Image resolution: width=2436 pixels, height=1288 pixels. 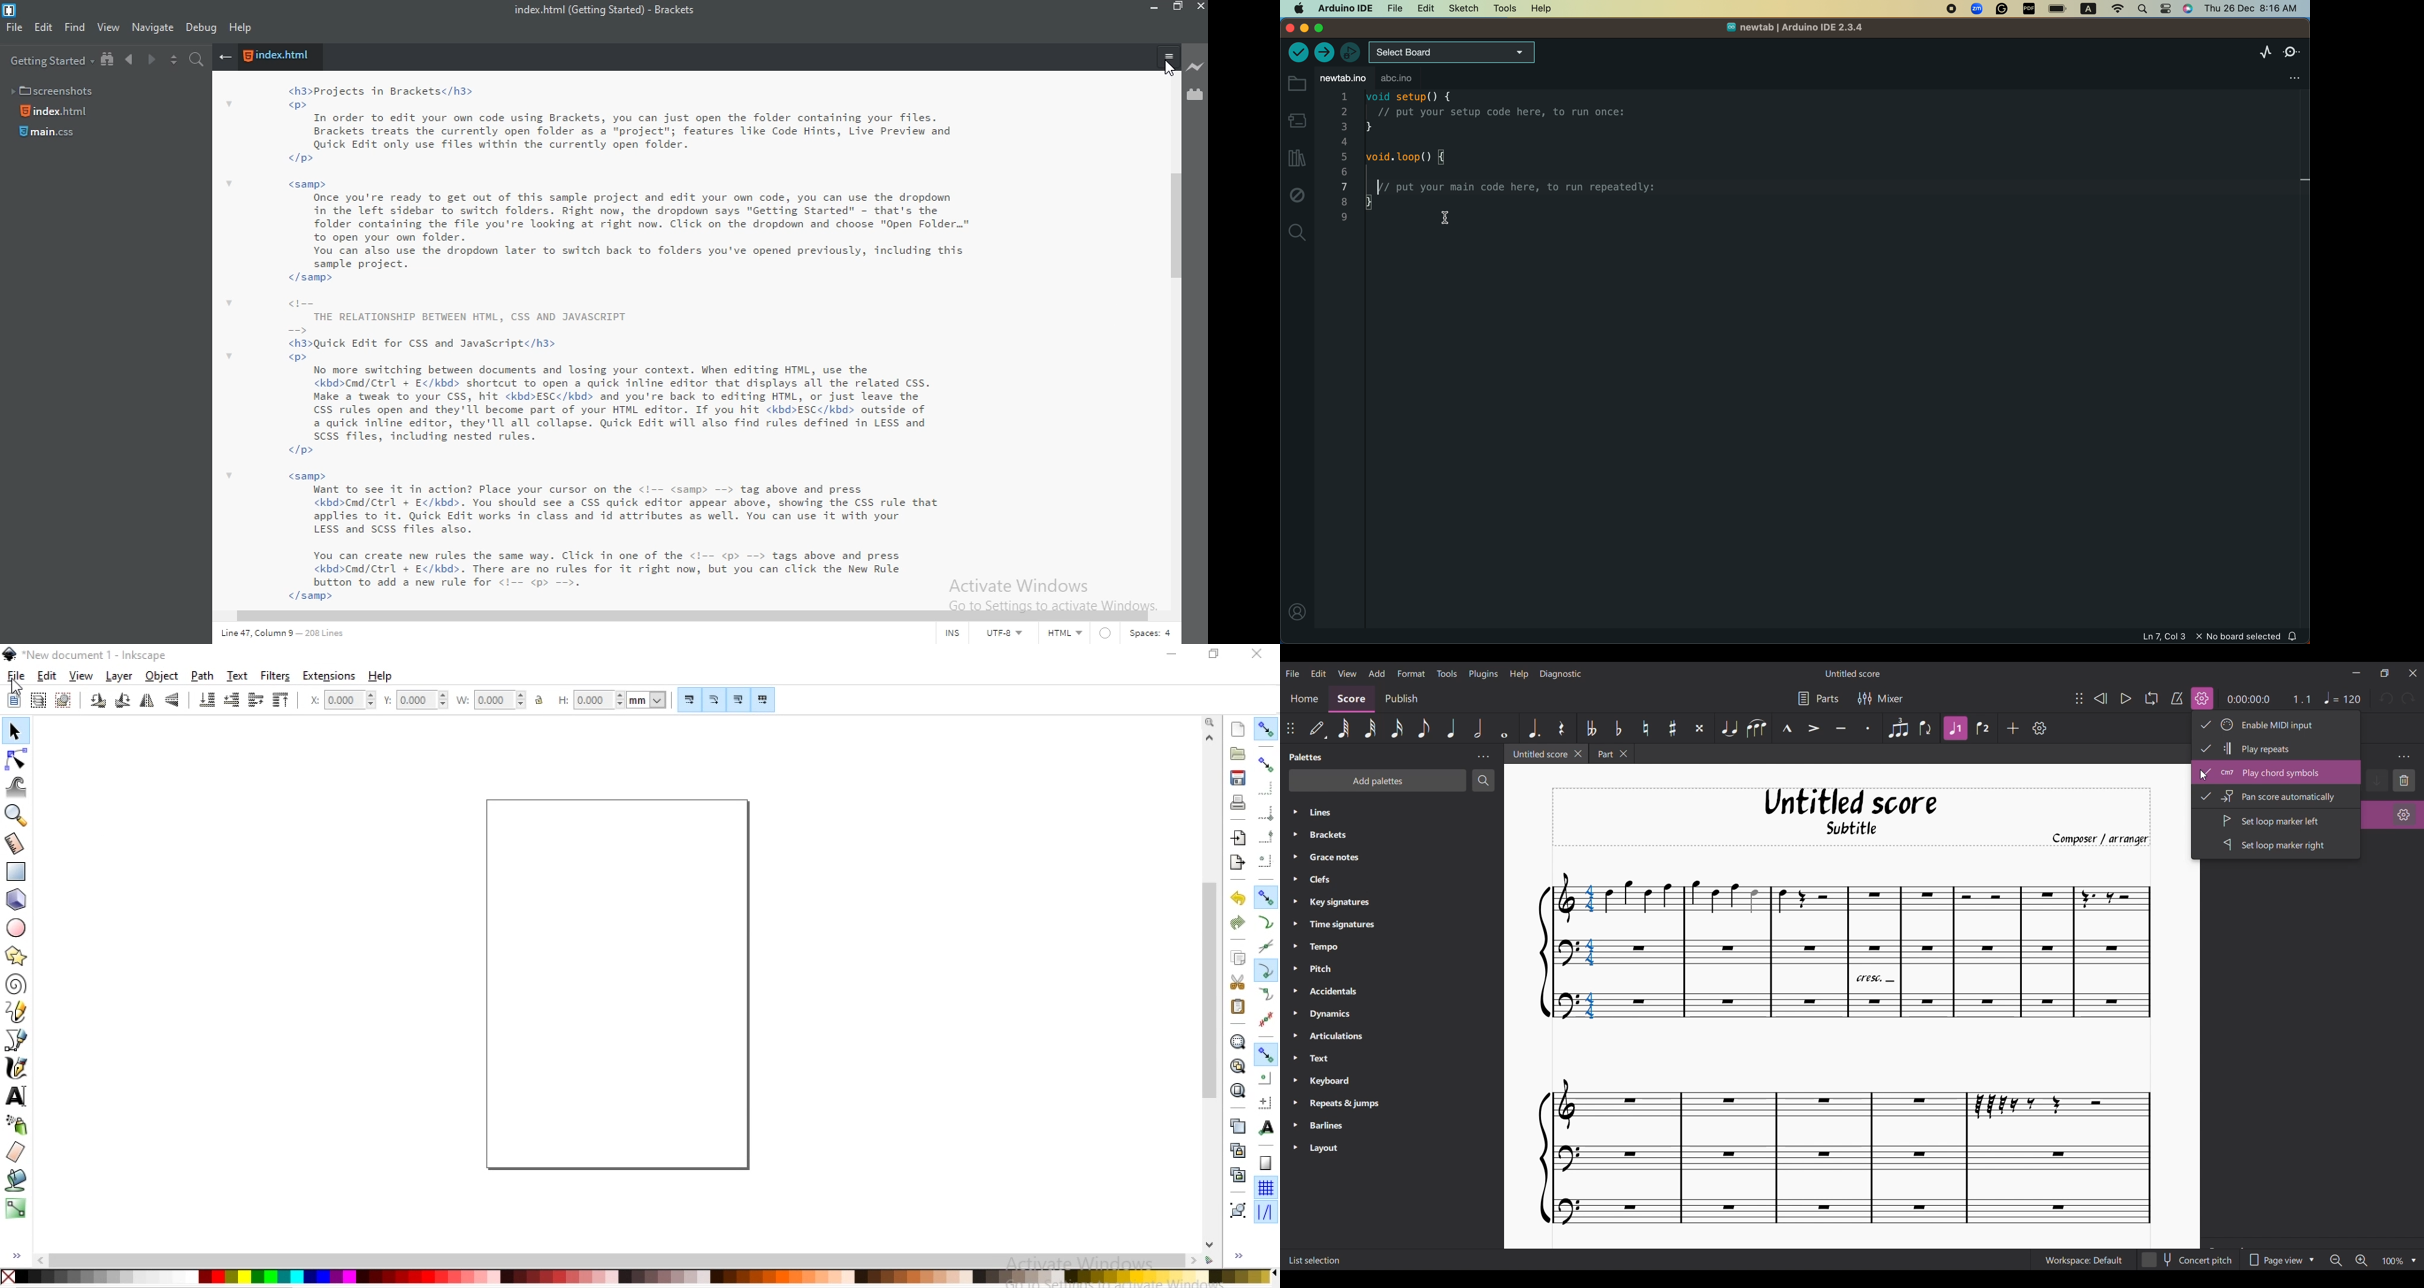 What do you see at coordinates (2058, 9) in the screenshot?
I see `charge` at bounding box center [2058, 9].